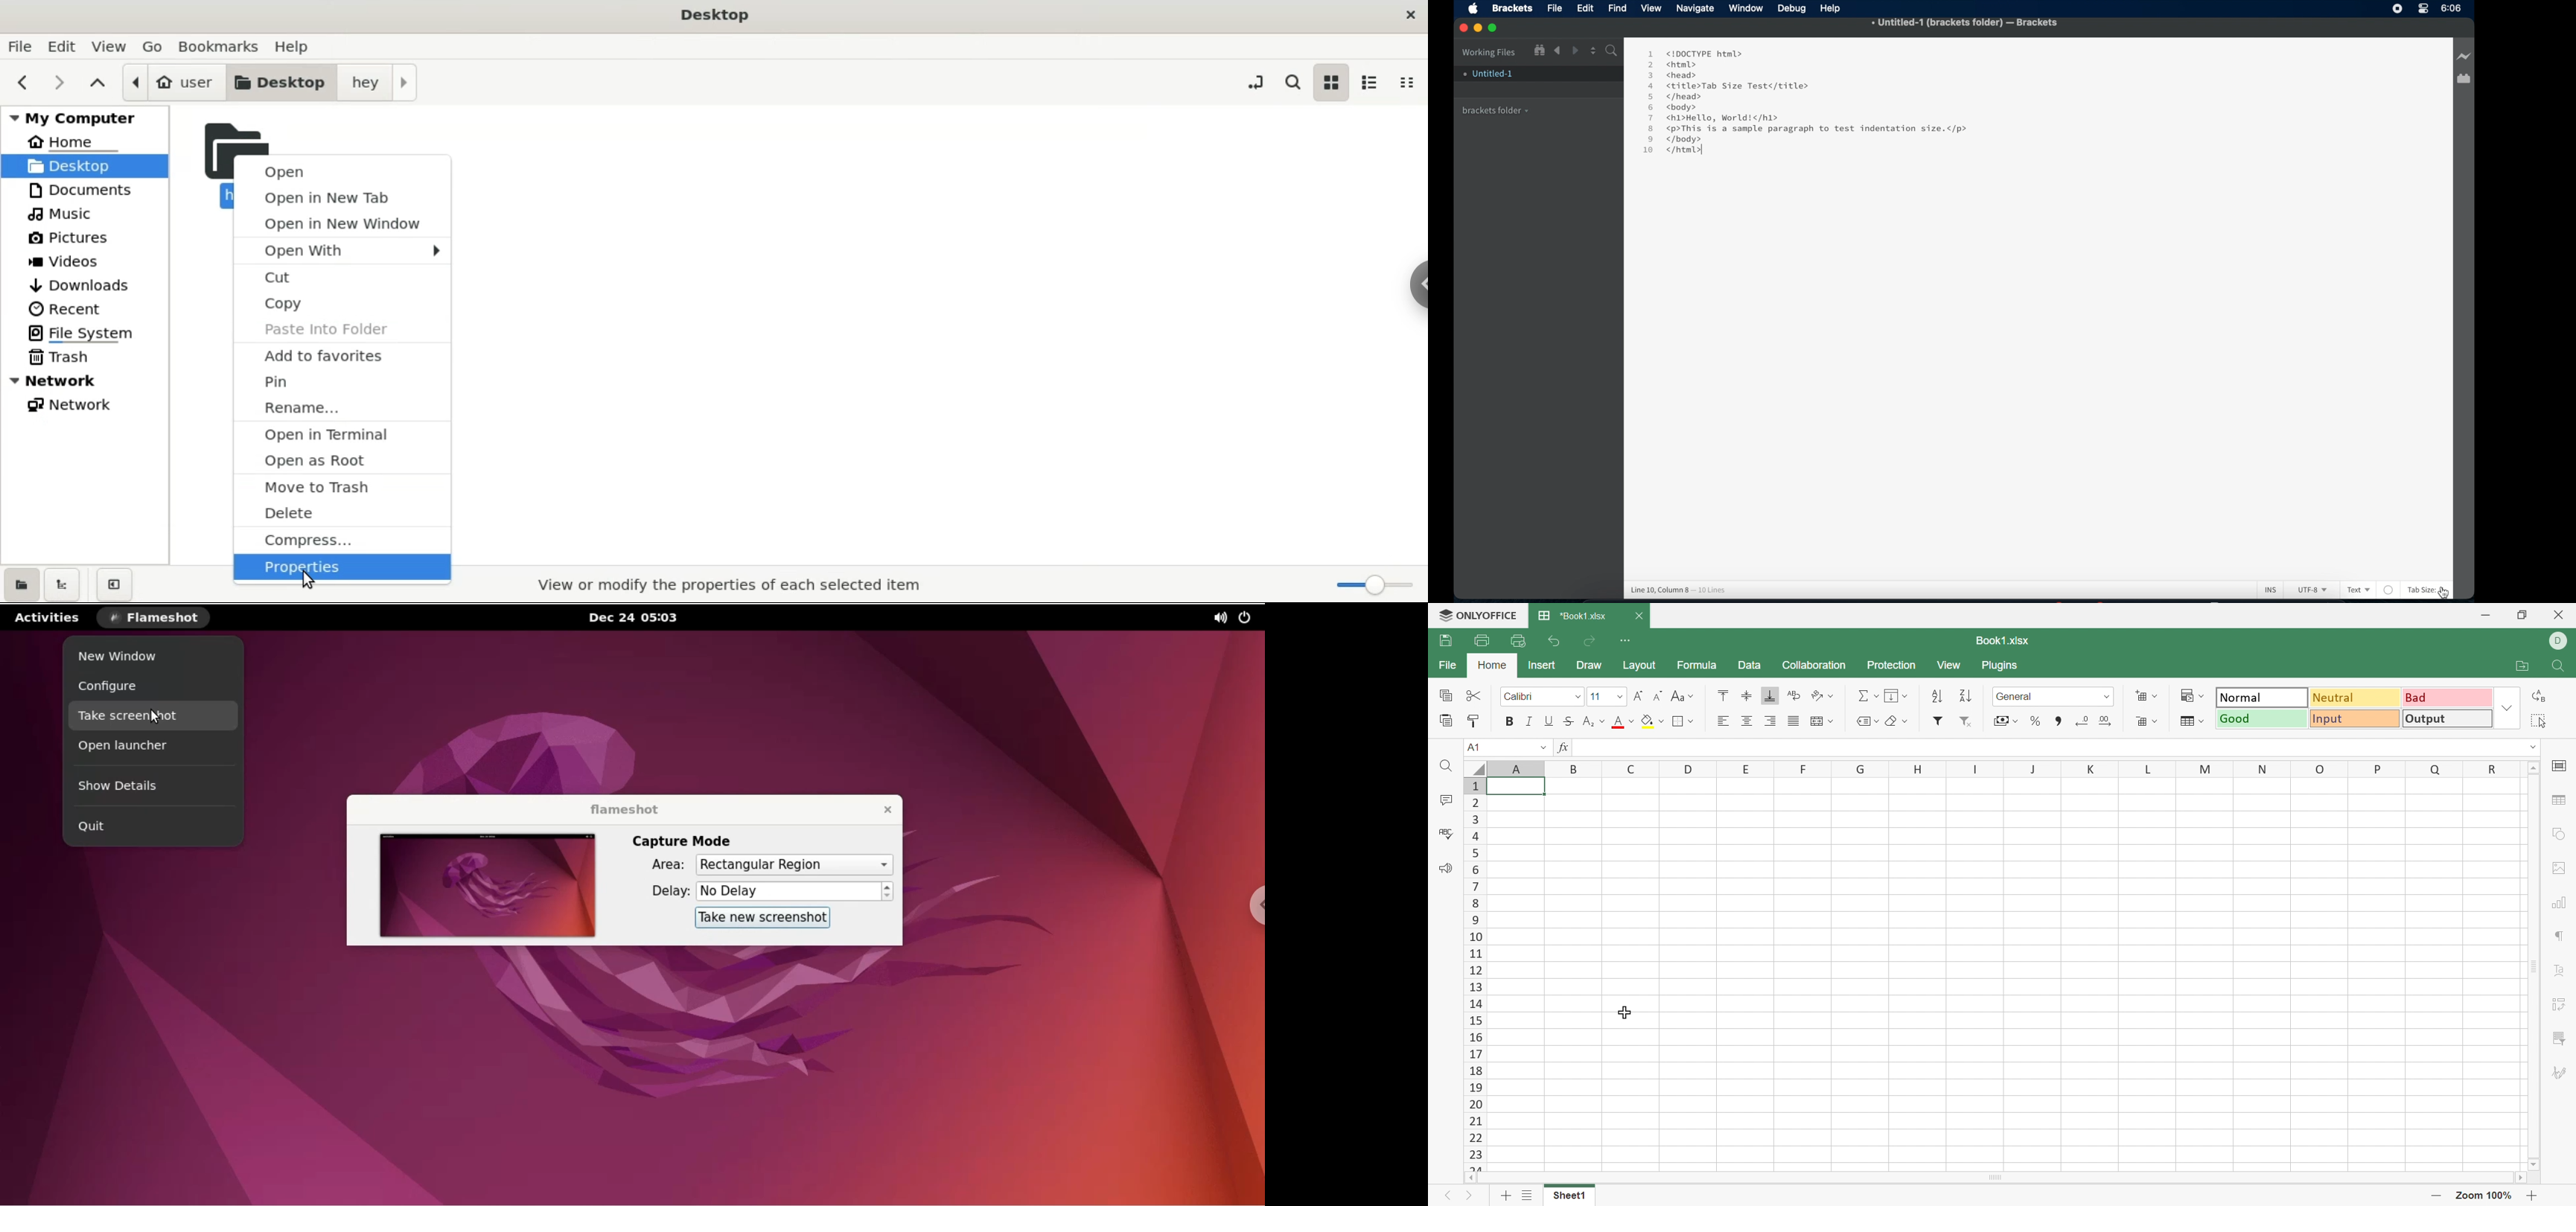  What do you see at coordinates (1368, 82) in the screenshot?
I see `list view` at bounding box center [1368, 82].